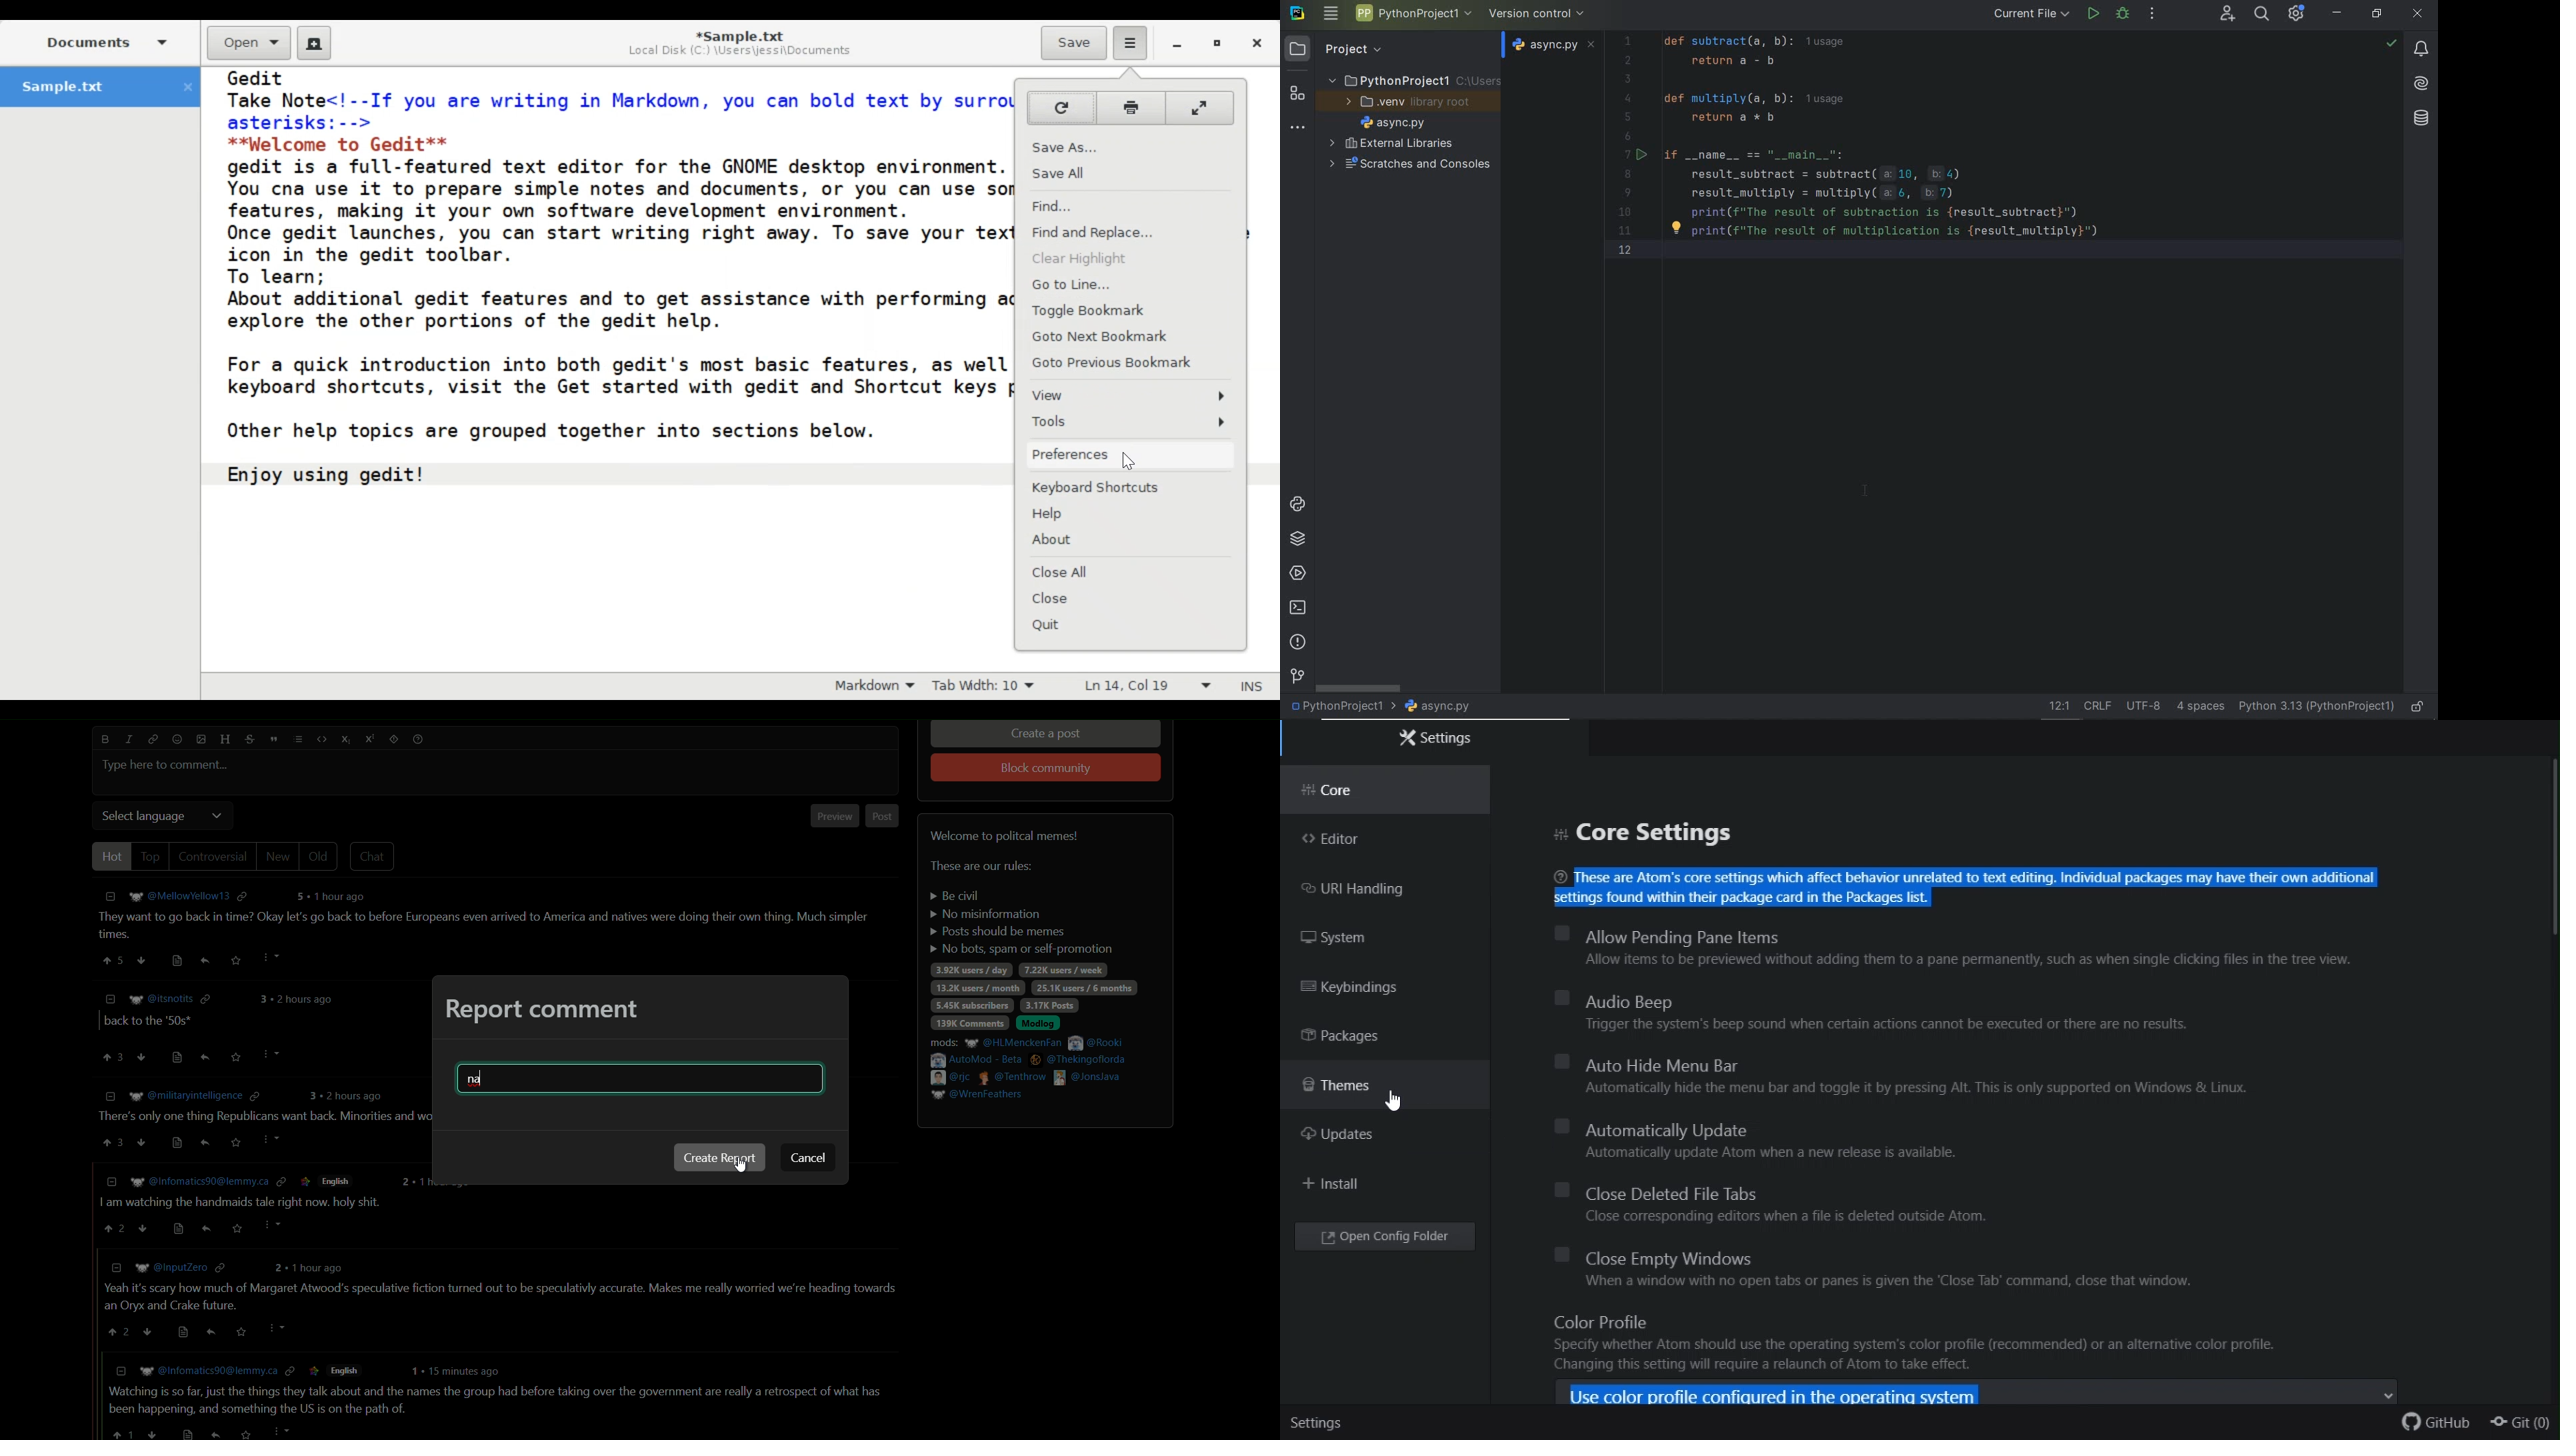 This screenshot has height=1456, width=2576. Describe the element at coordinates (2550, 856) in the screenshot. I see `scroll bar` at that location.